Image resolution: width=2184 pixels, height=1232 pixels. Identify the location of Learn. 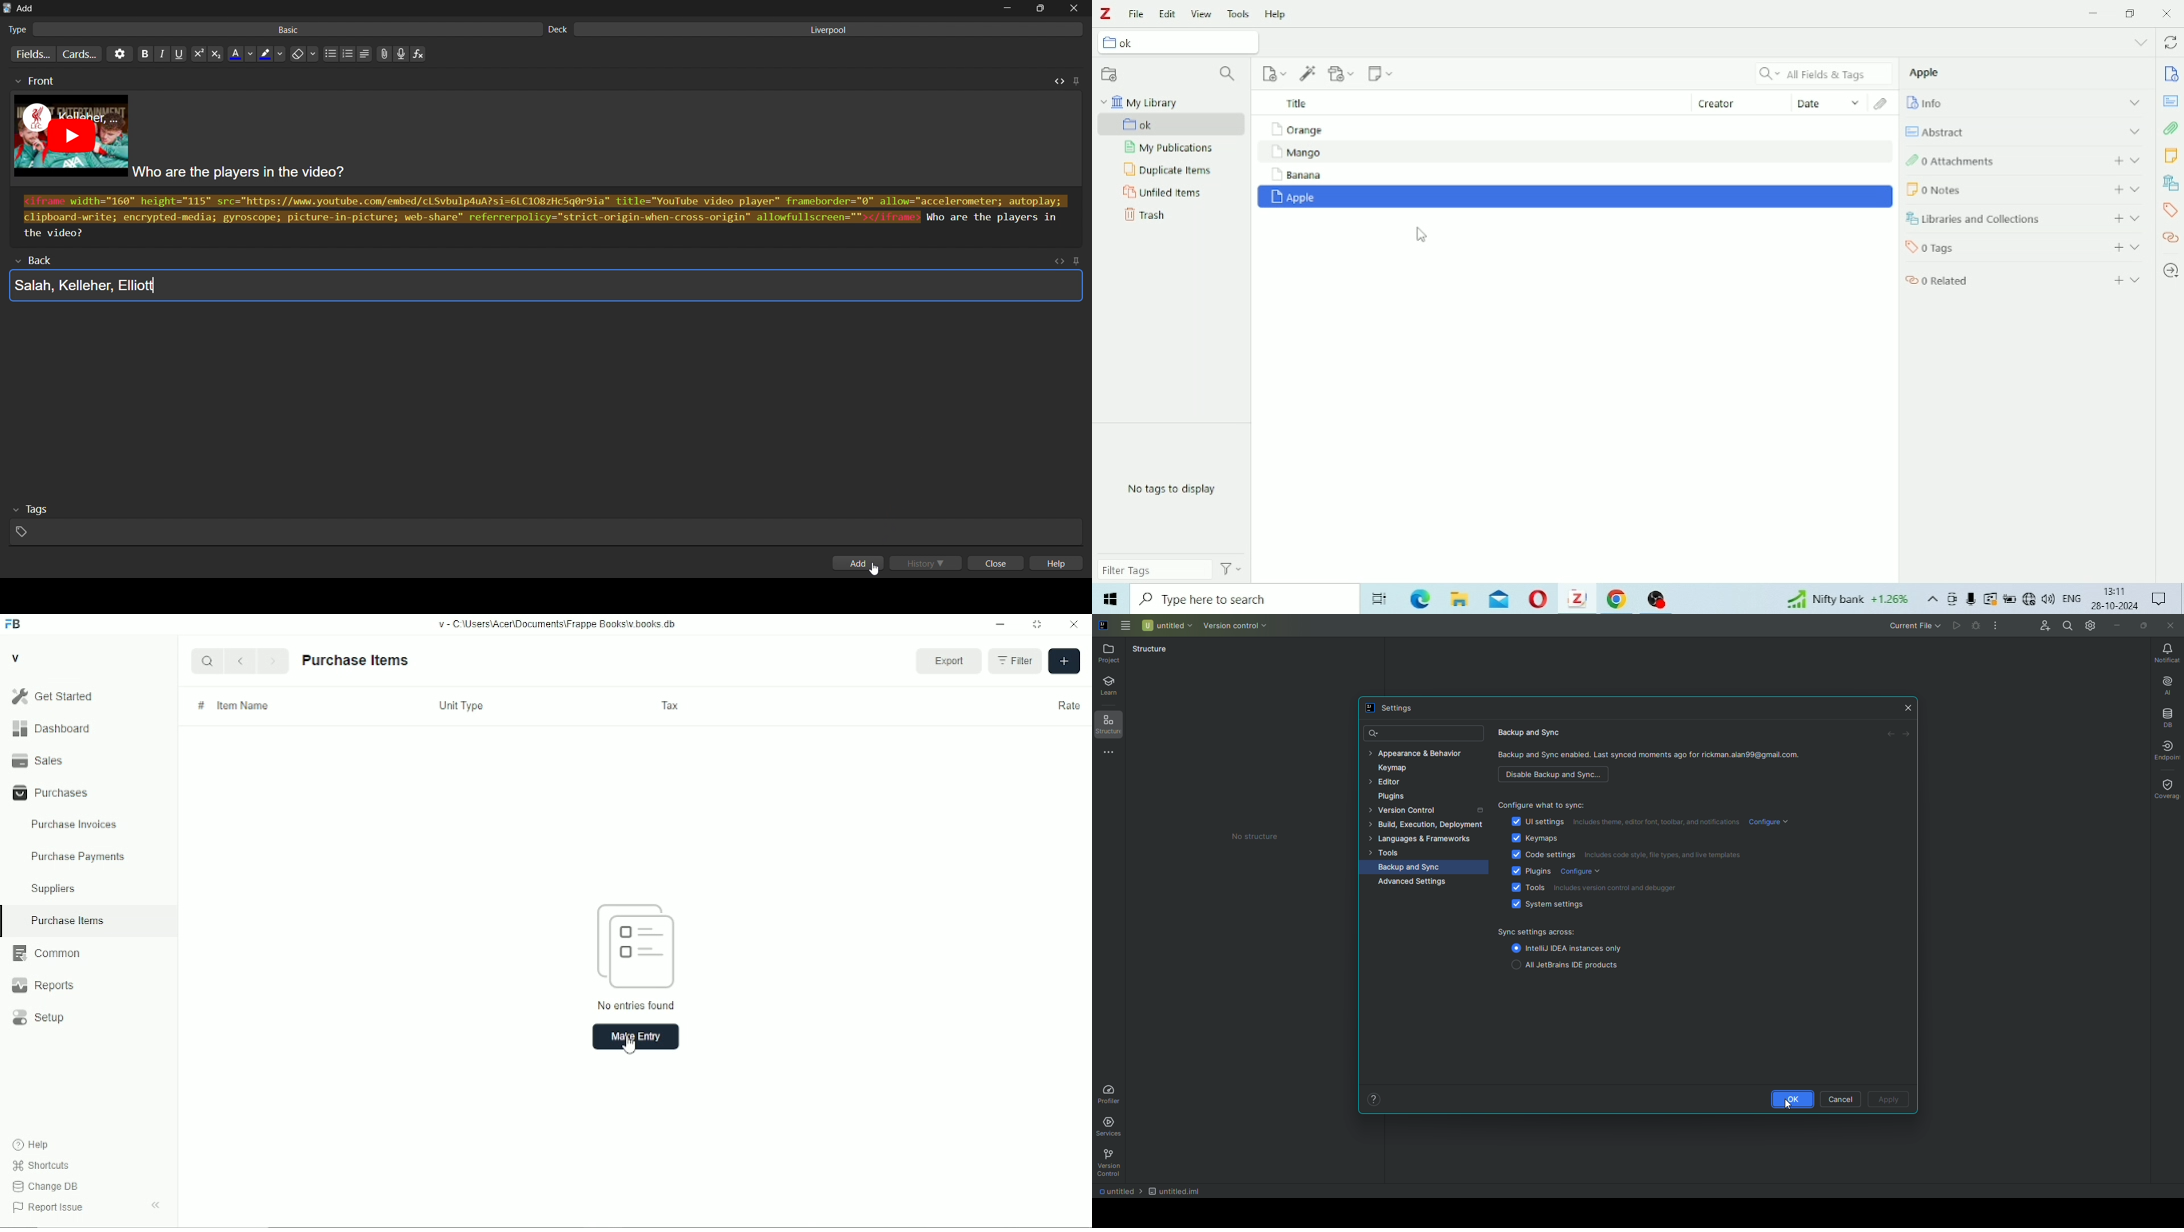
(1114, 687).